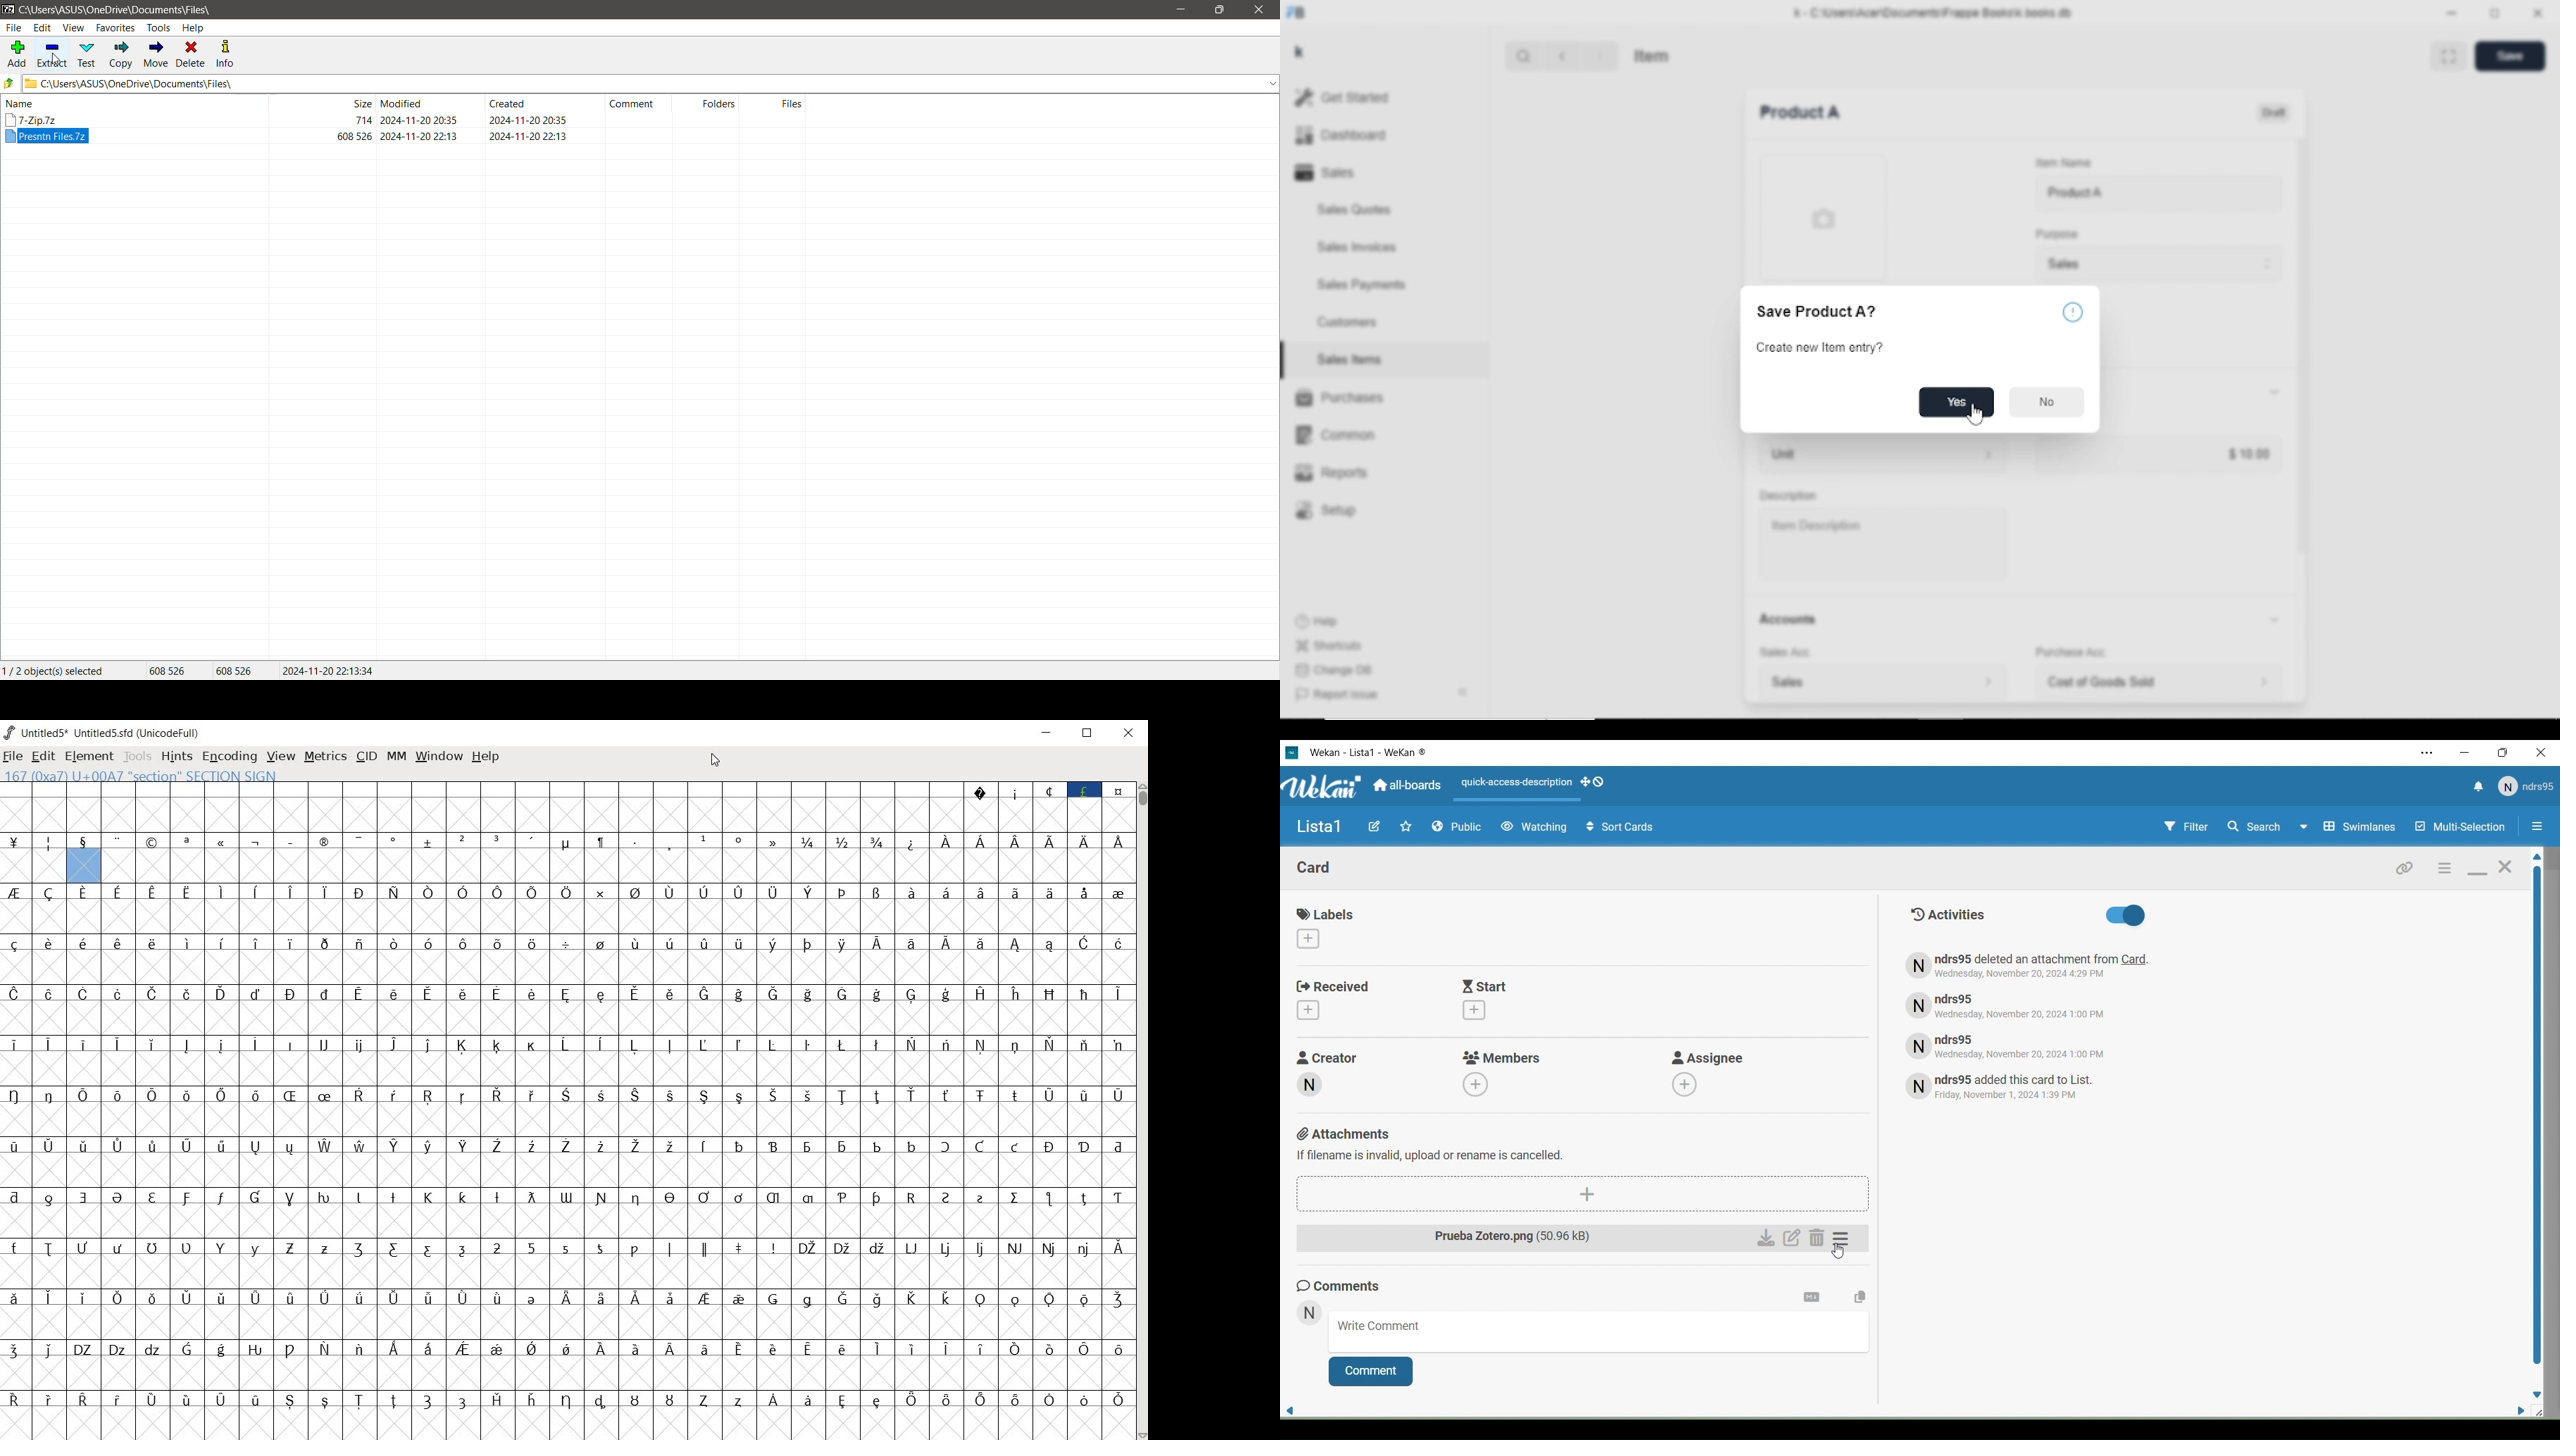  Describe the element at coordinates (569, 1018) in the screenshot. I see `empty cells` at that location.